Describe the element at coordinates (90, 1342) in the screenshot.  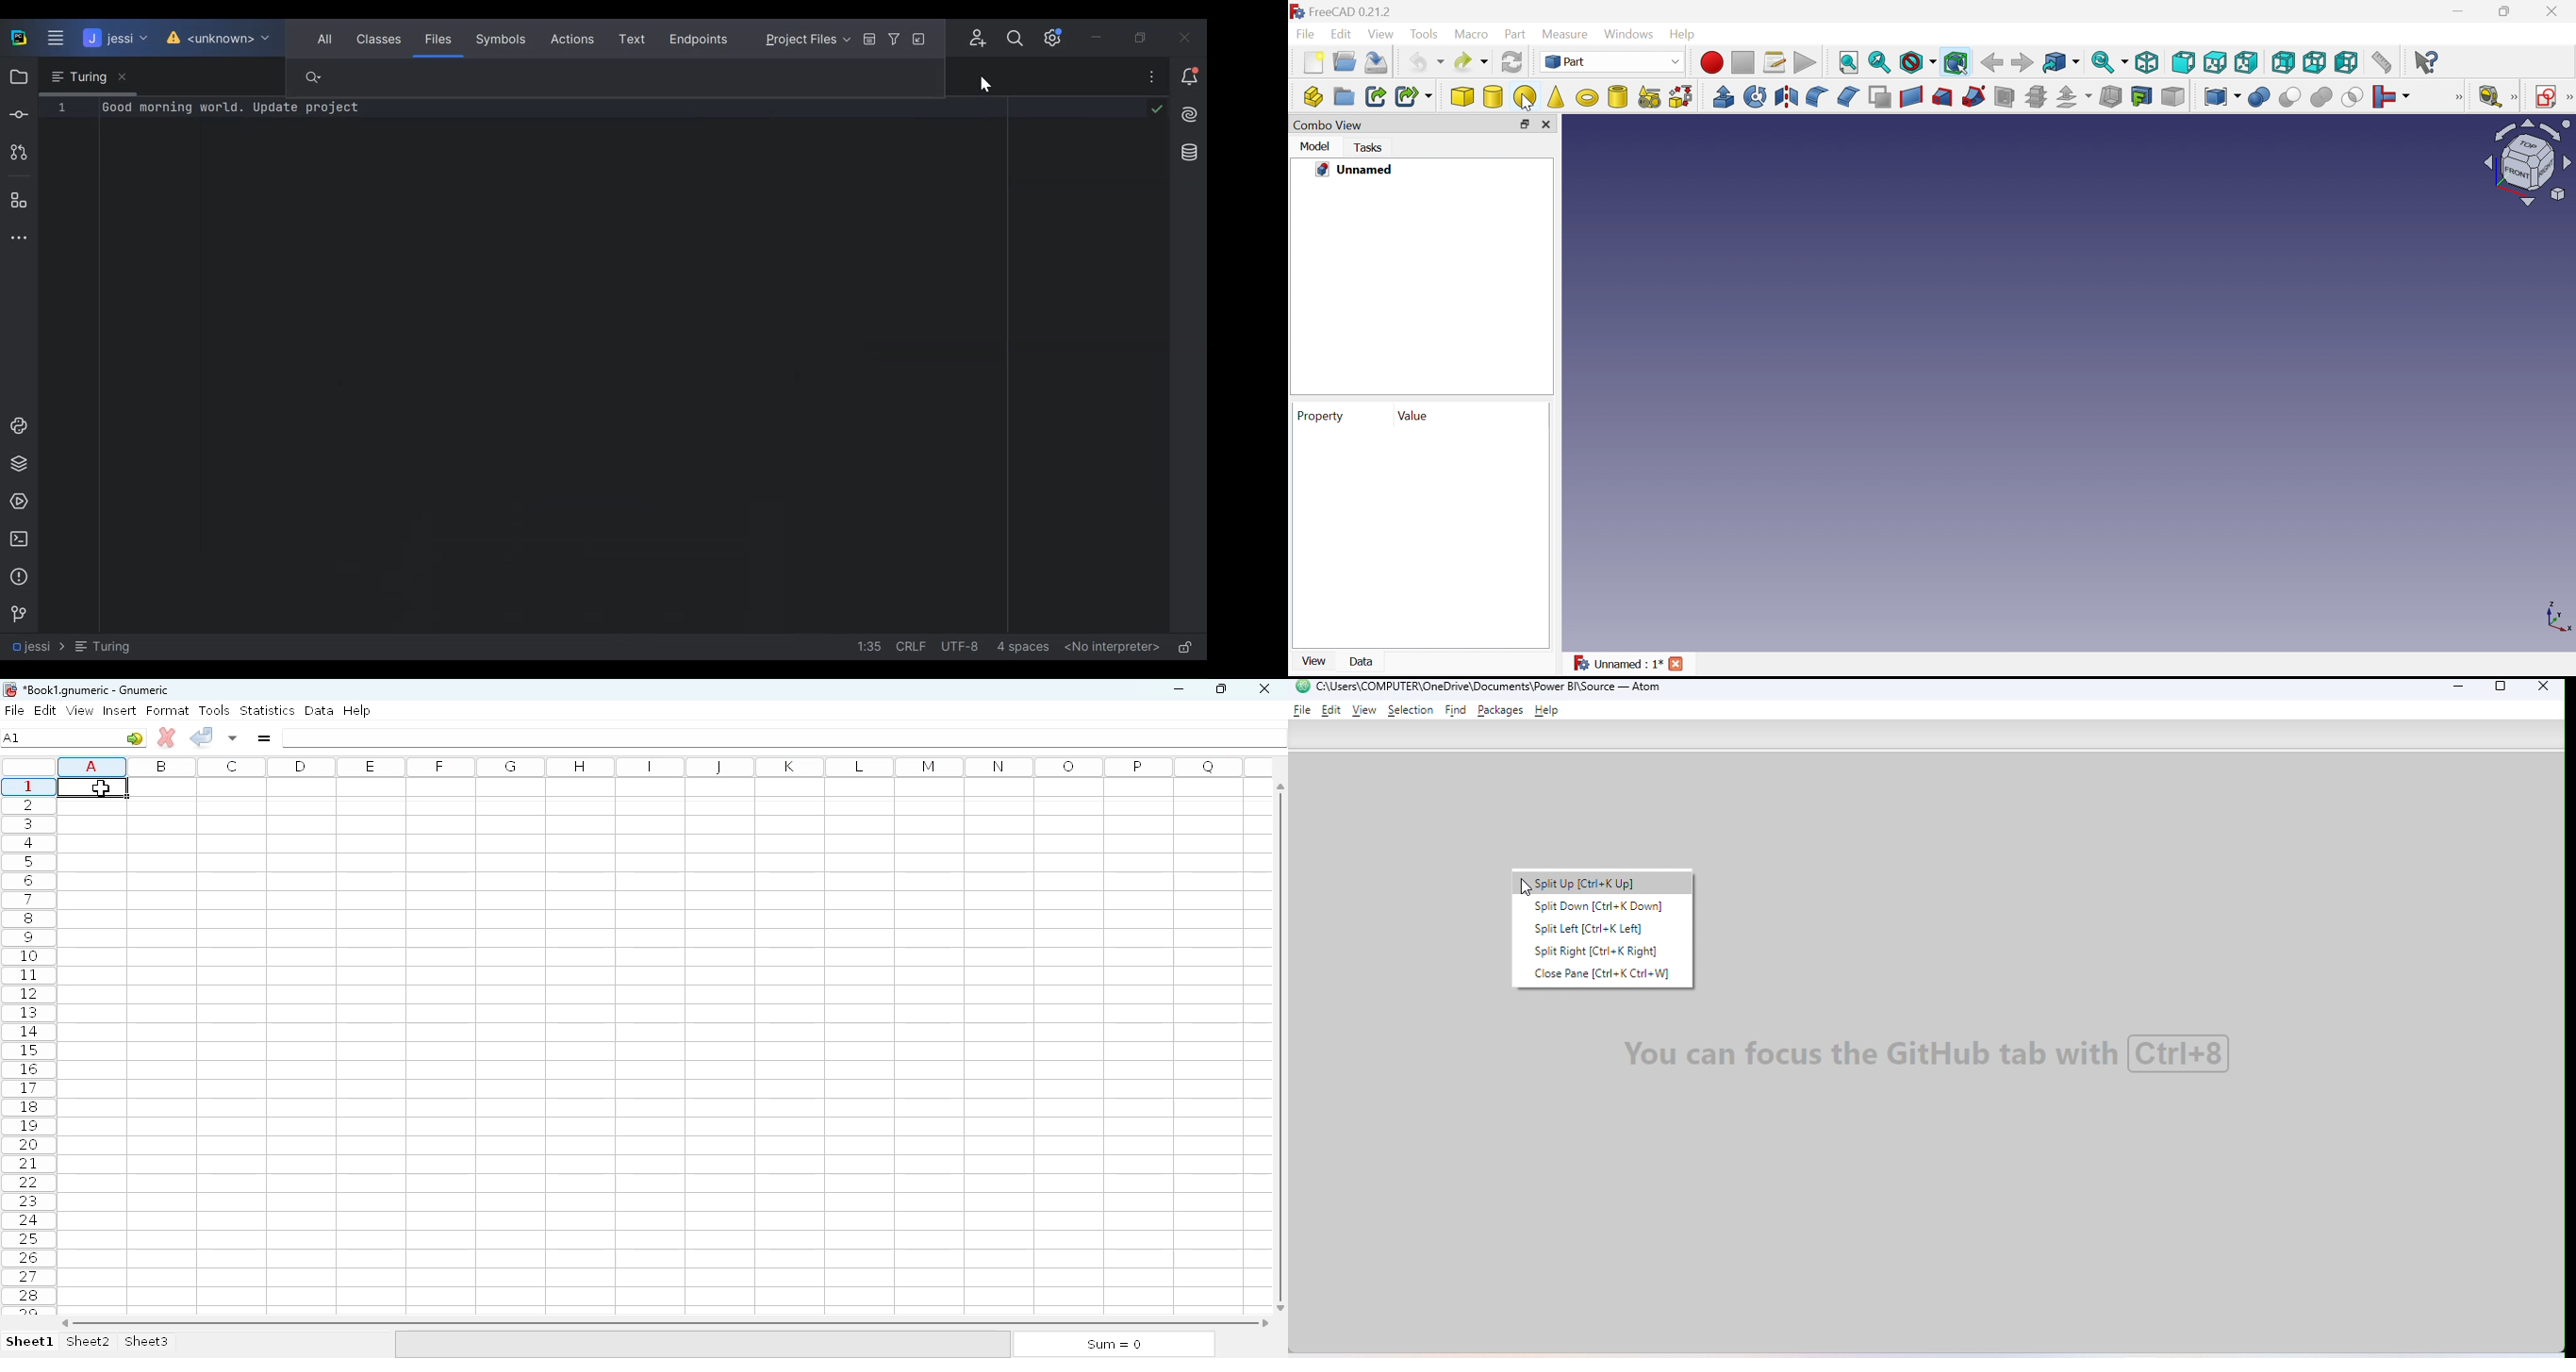
I see `sheet2` at that location.